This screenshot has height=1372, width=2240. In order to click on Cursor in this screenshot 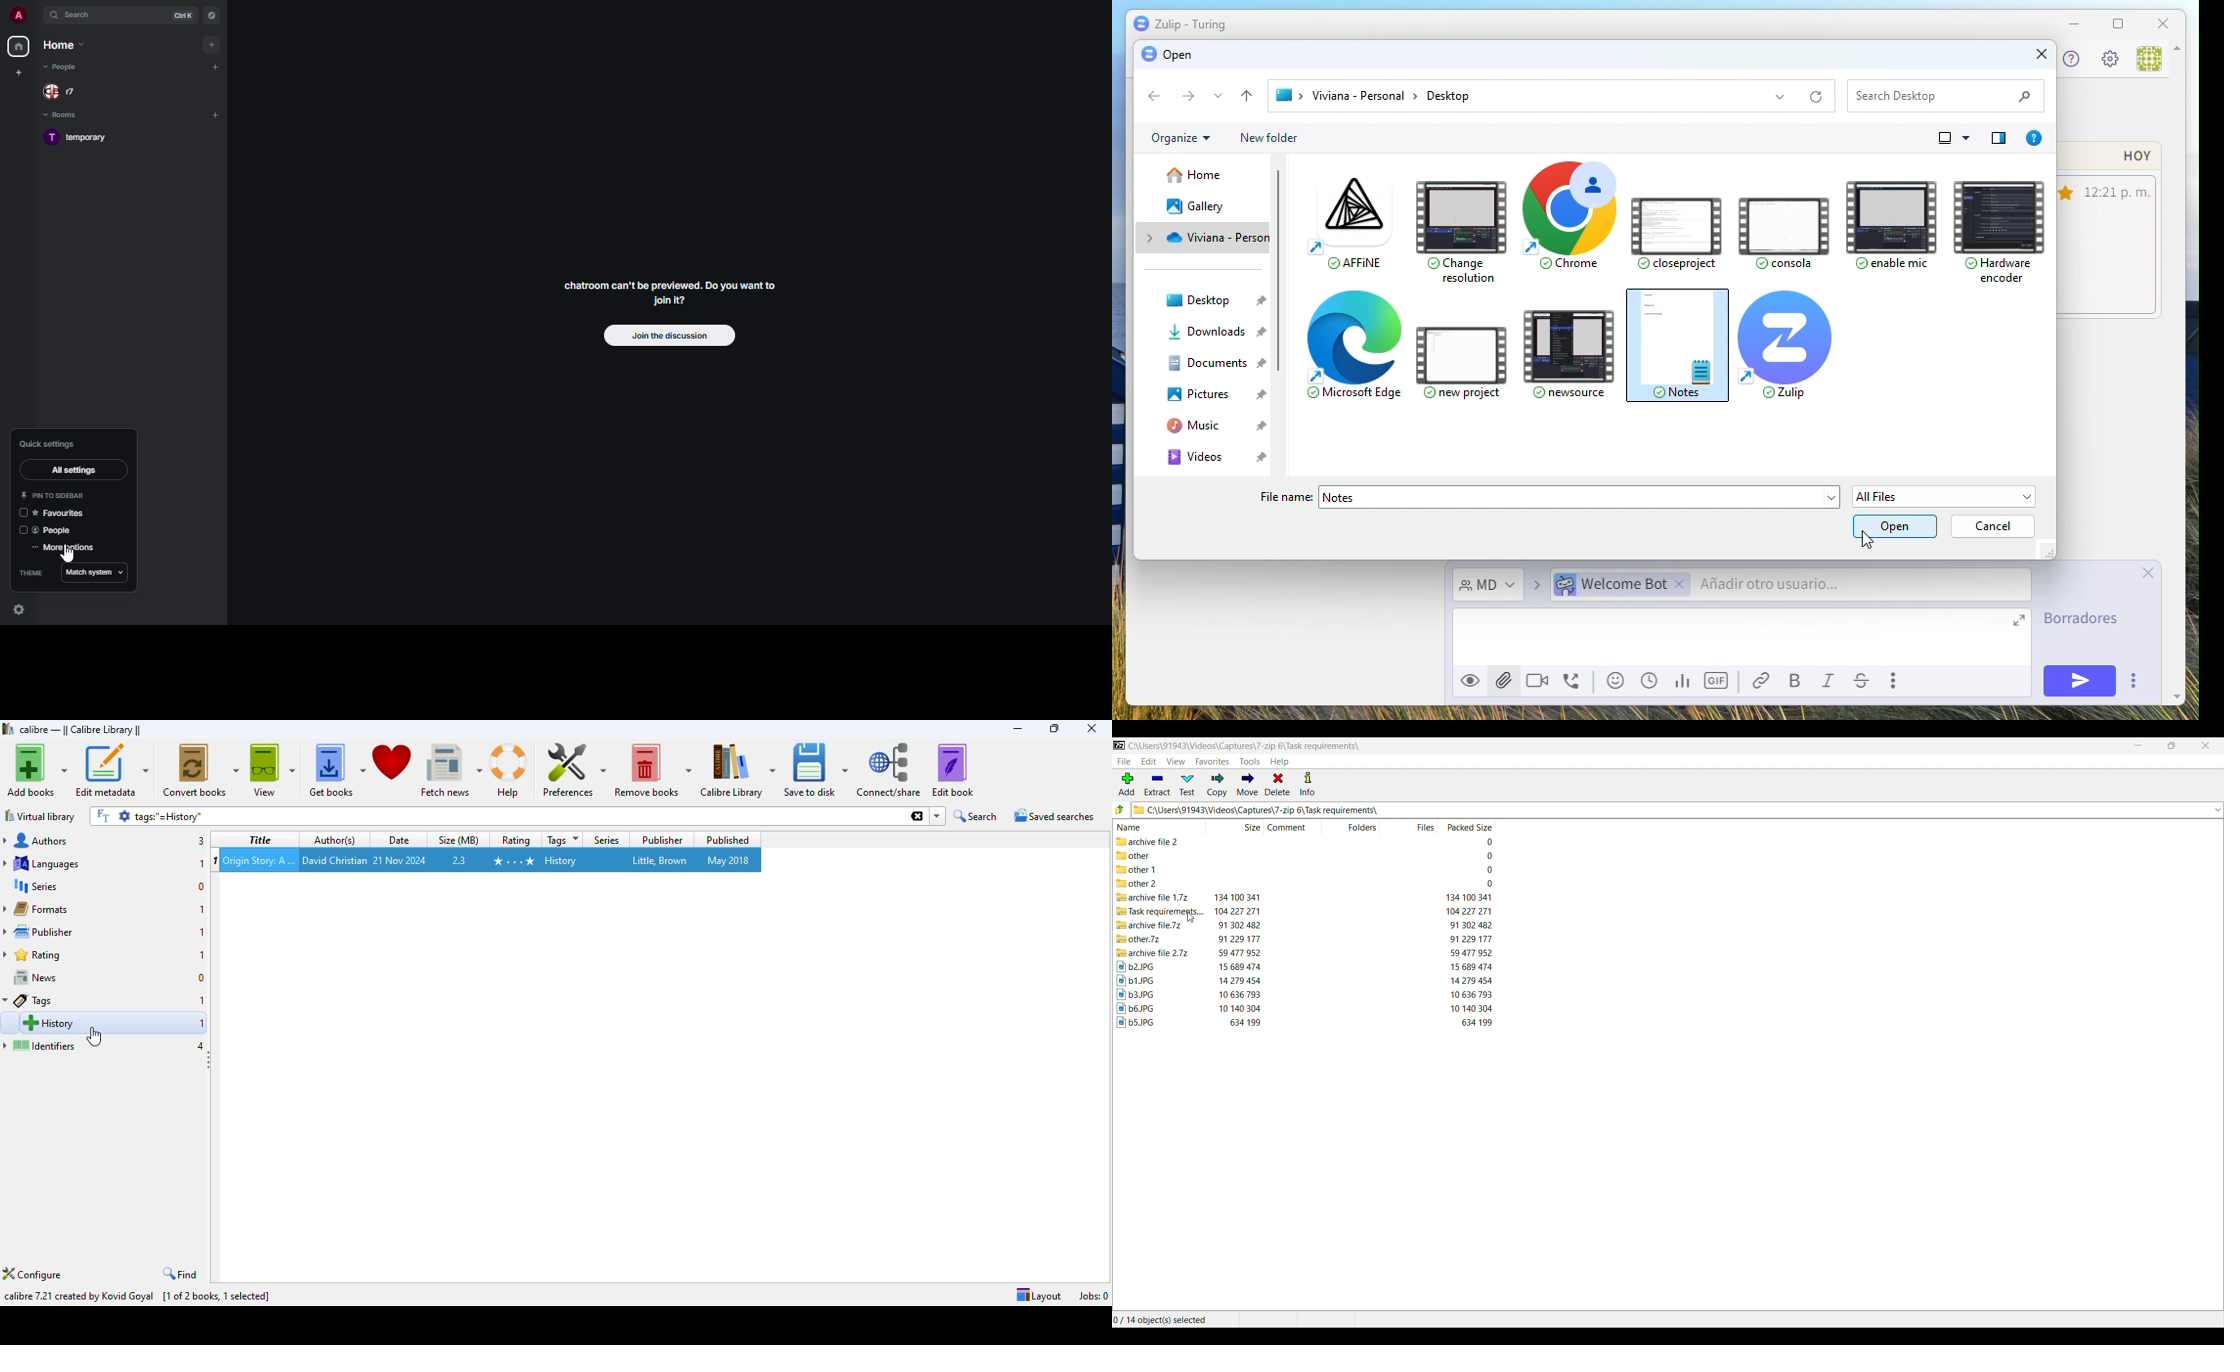, I will do `click(1872, 542)`.